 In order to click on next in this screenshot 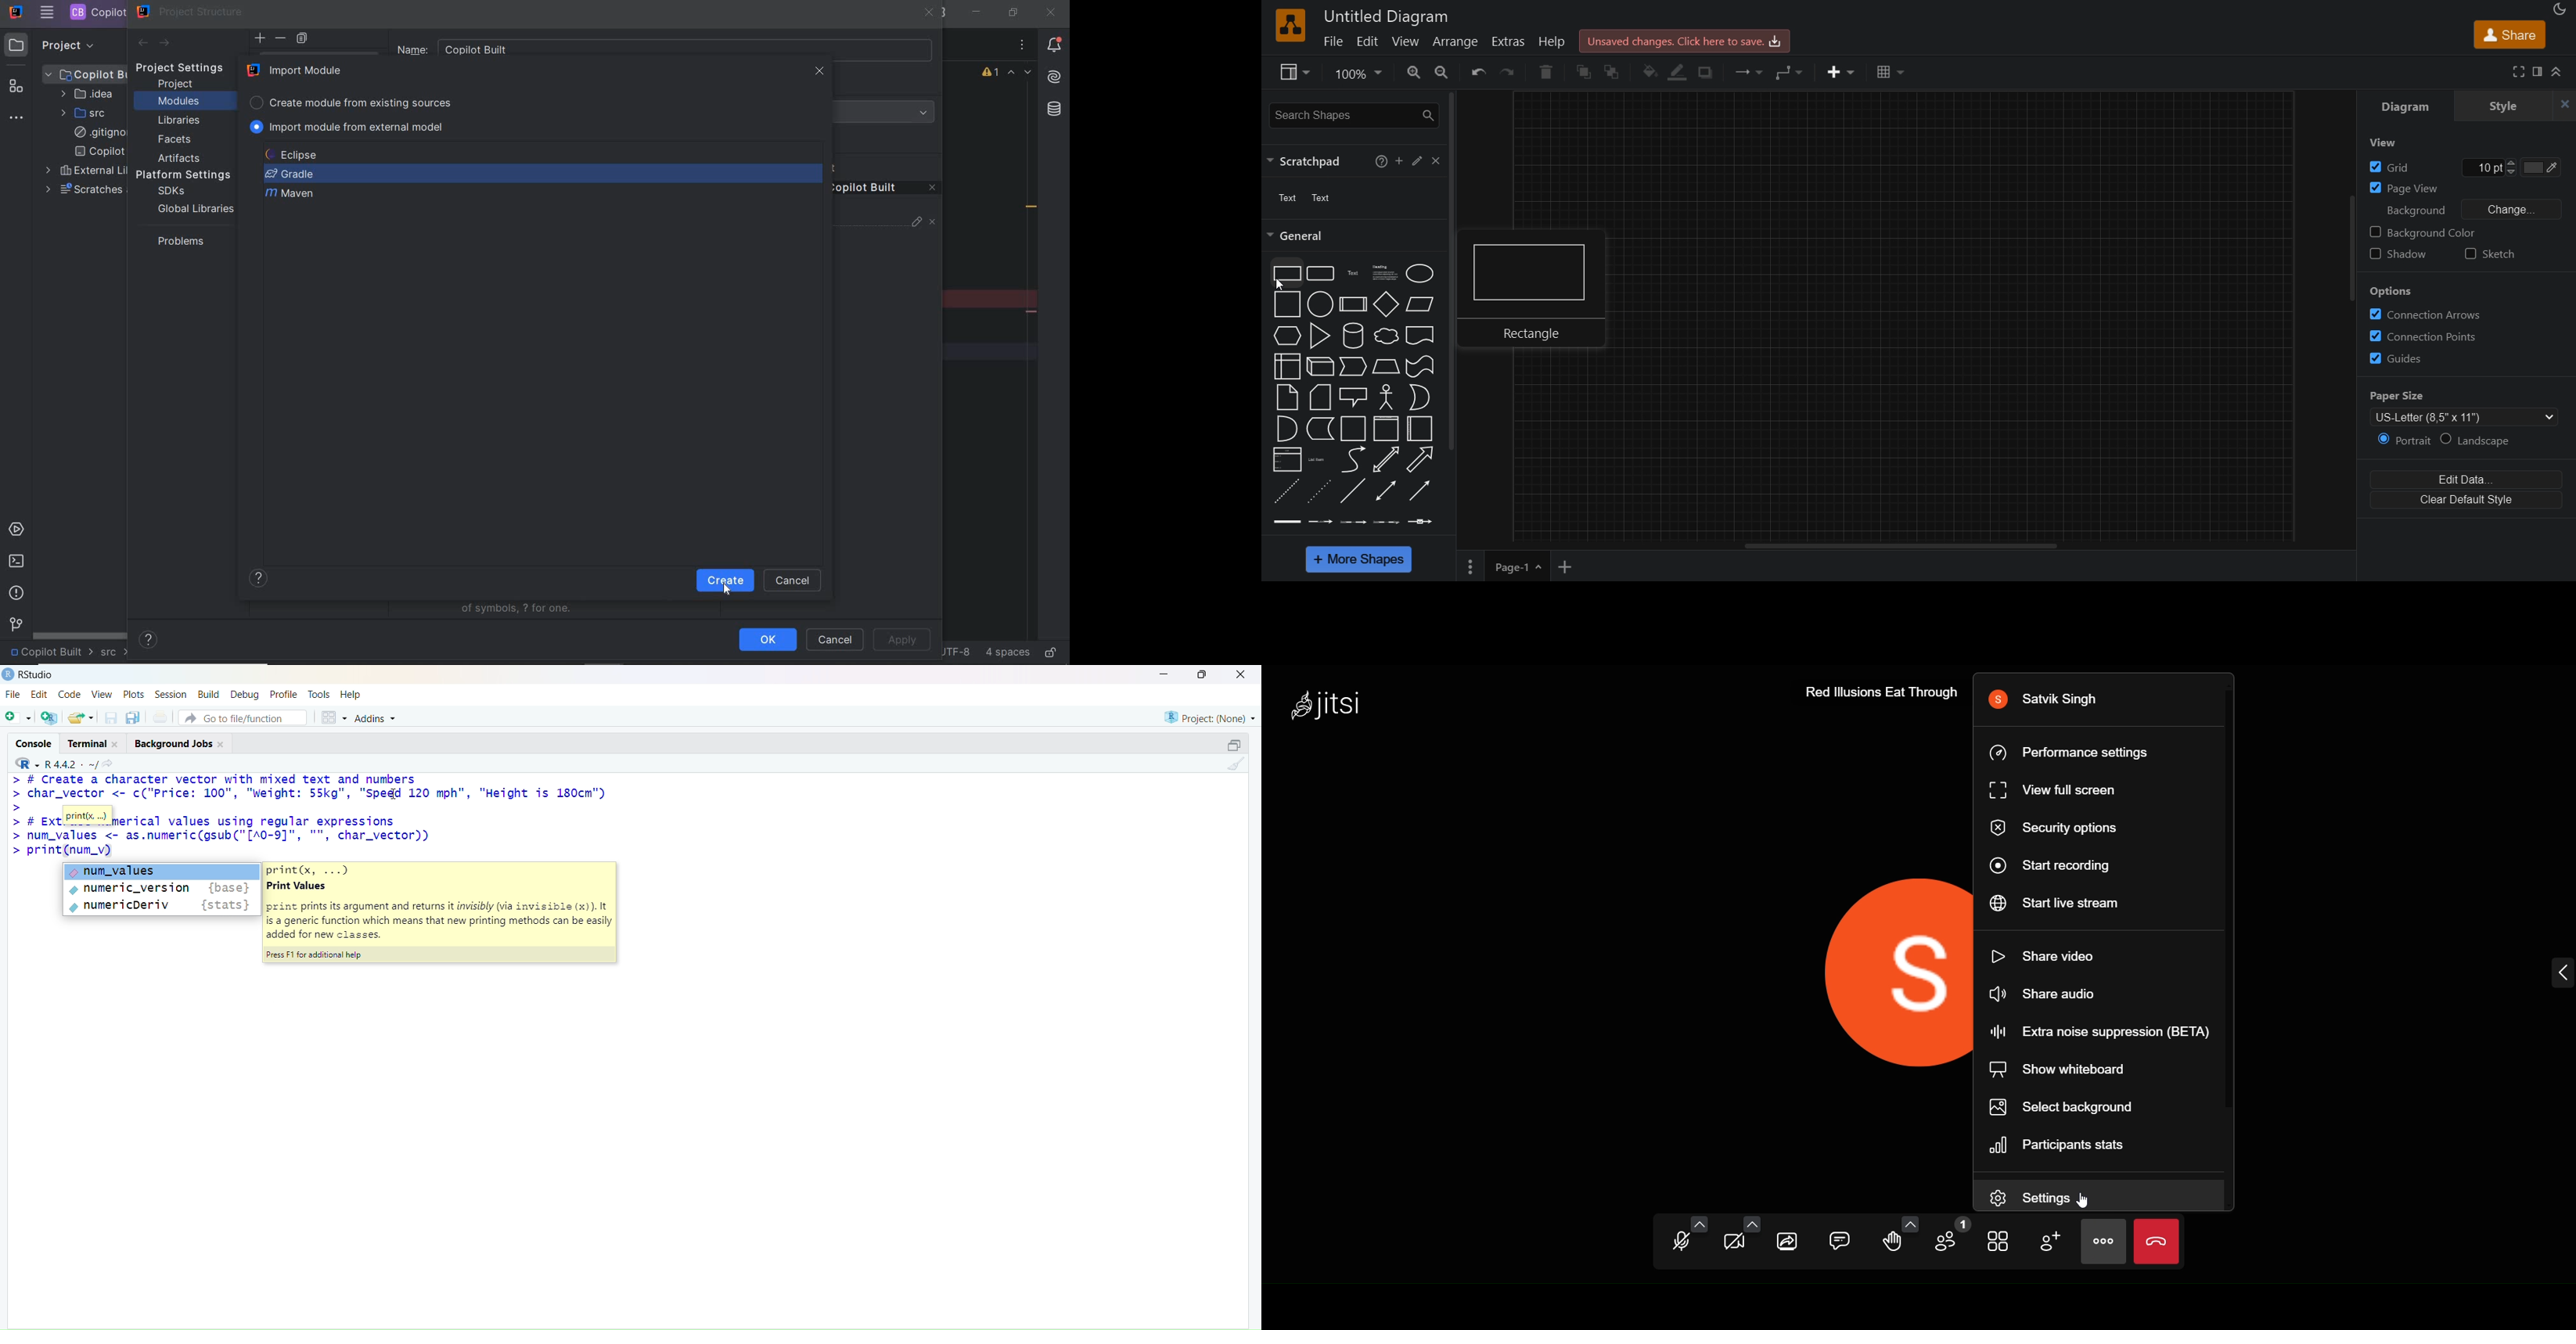, I will do `click(166, 44)`.